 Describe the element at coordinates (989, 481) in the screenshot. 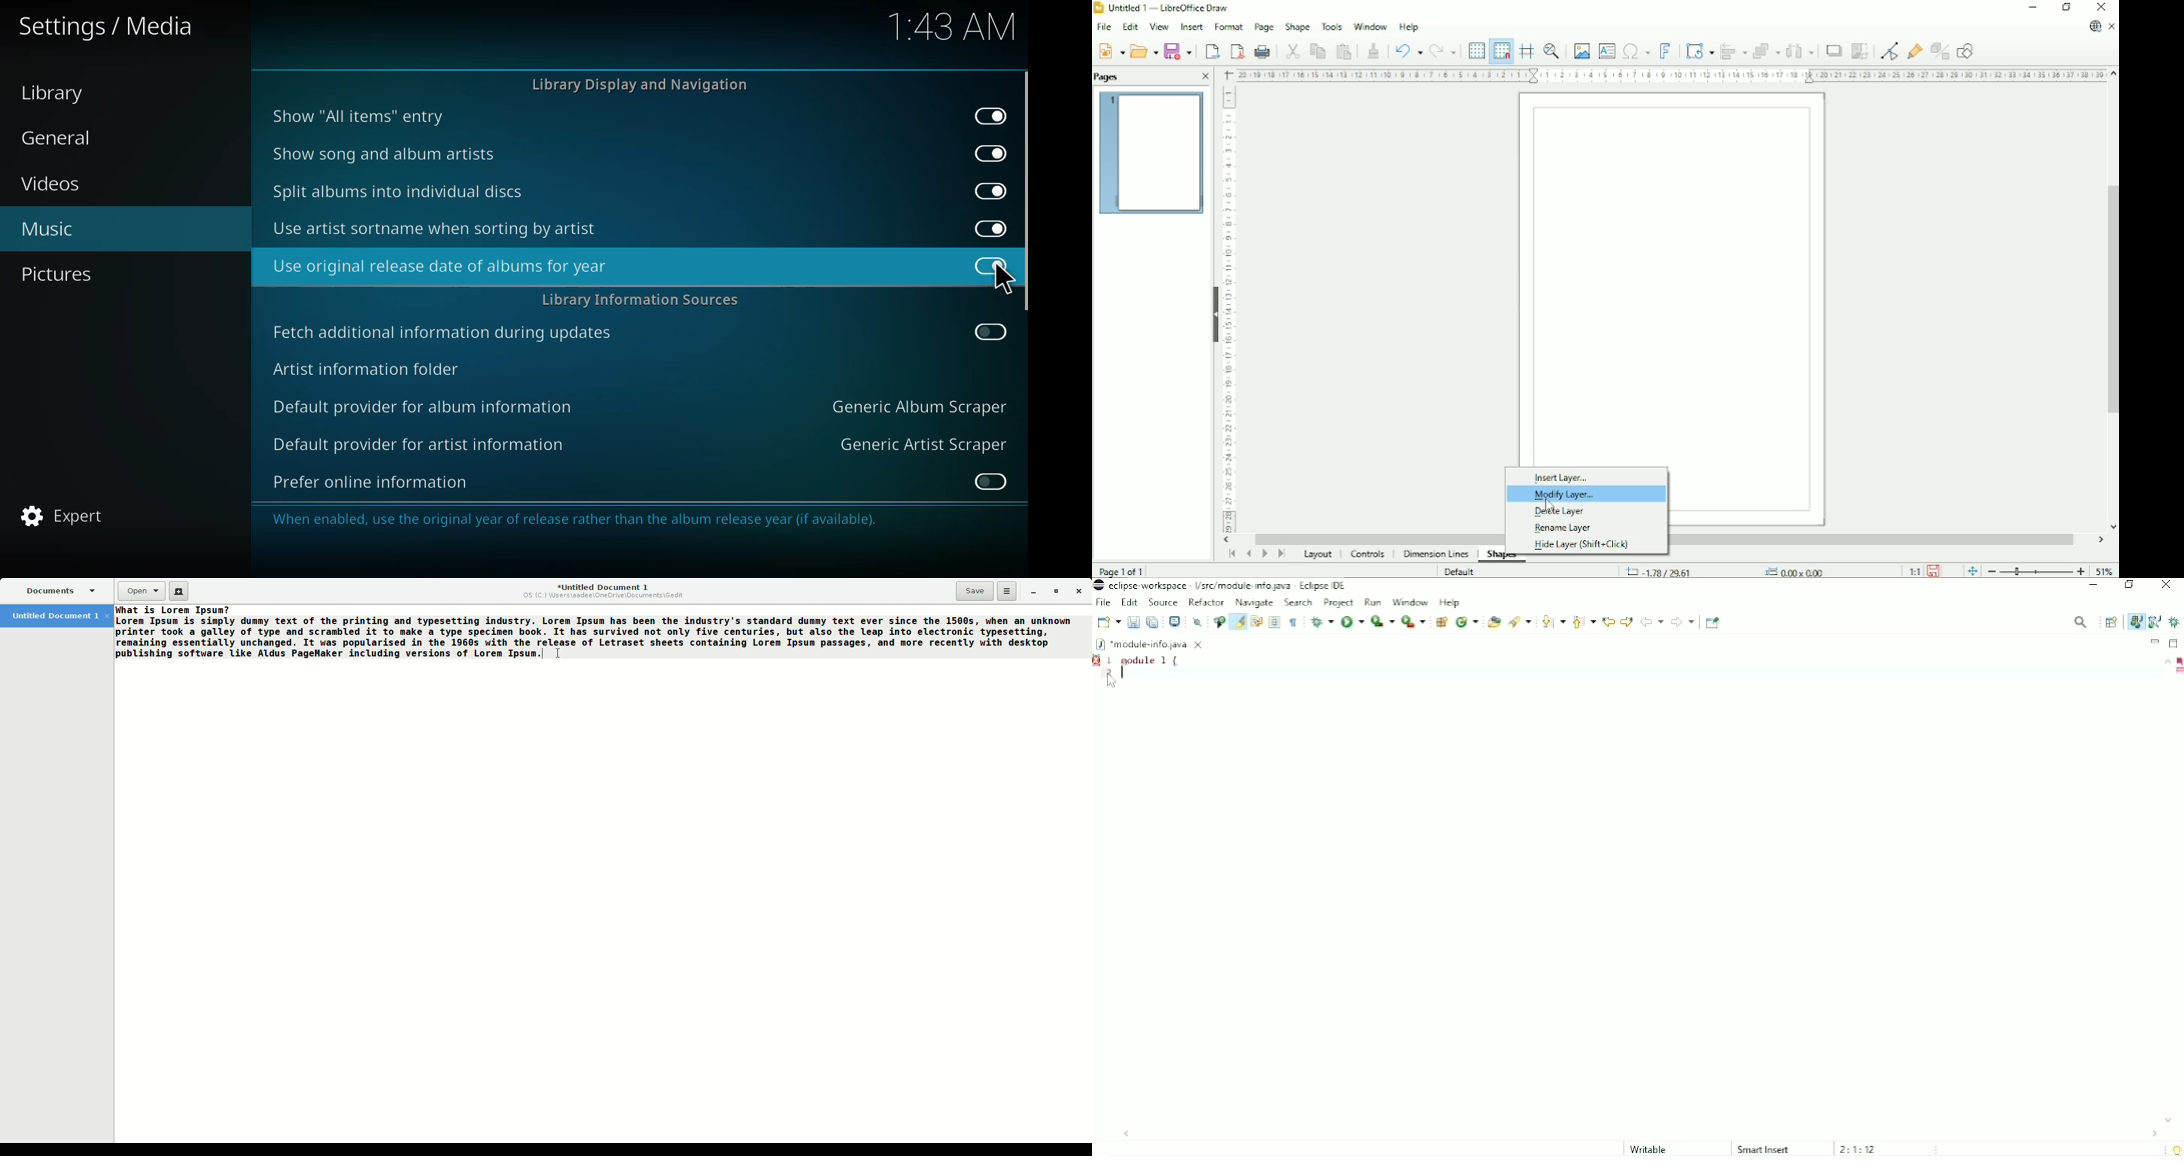

I see `enable` at that location.